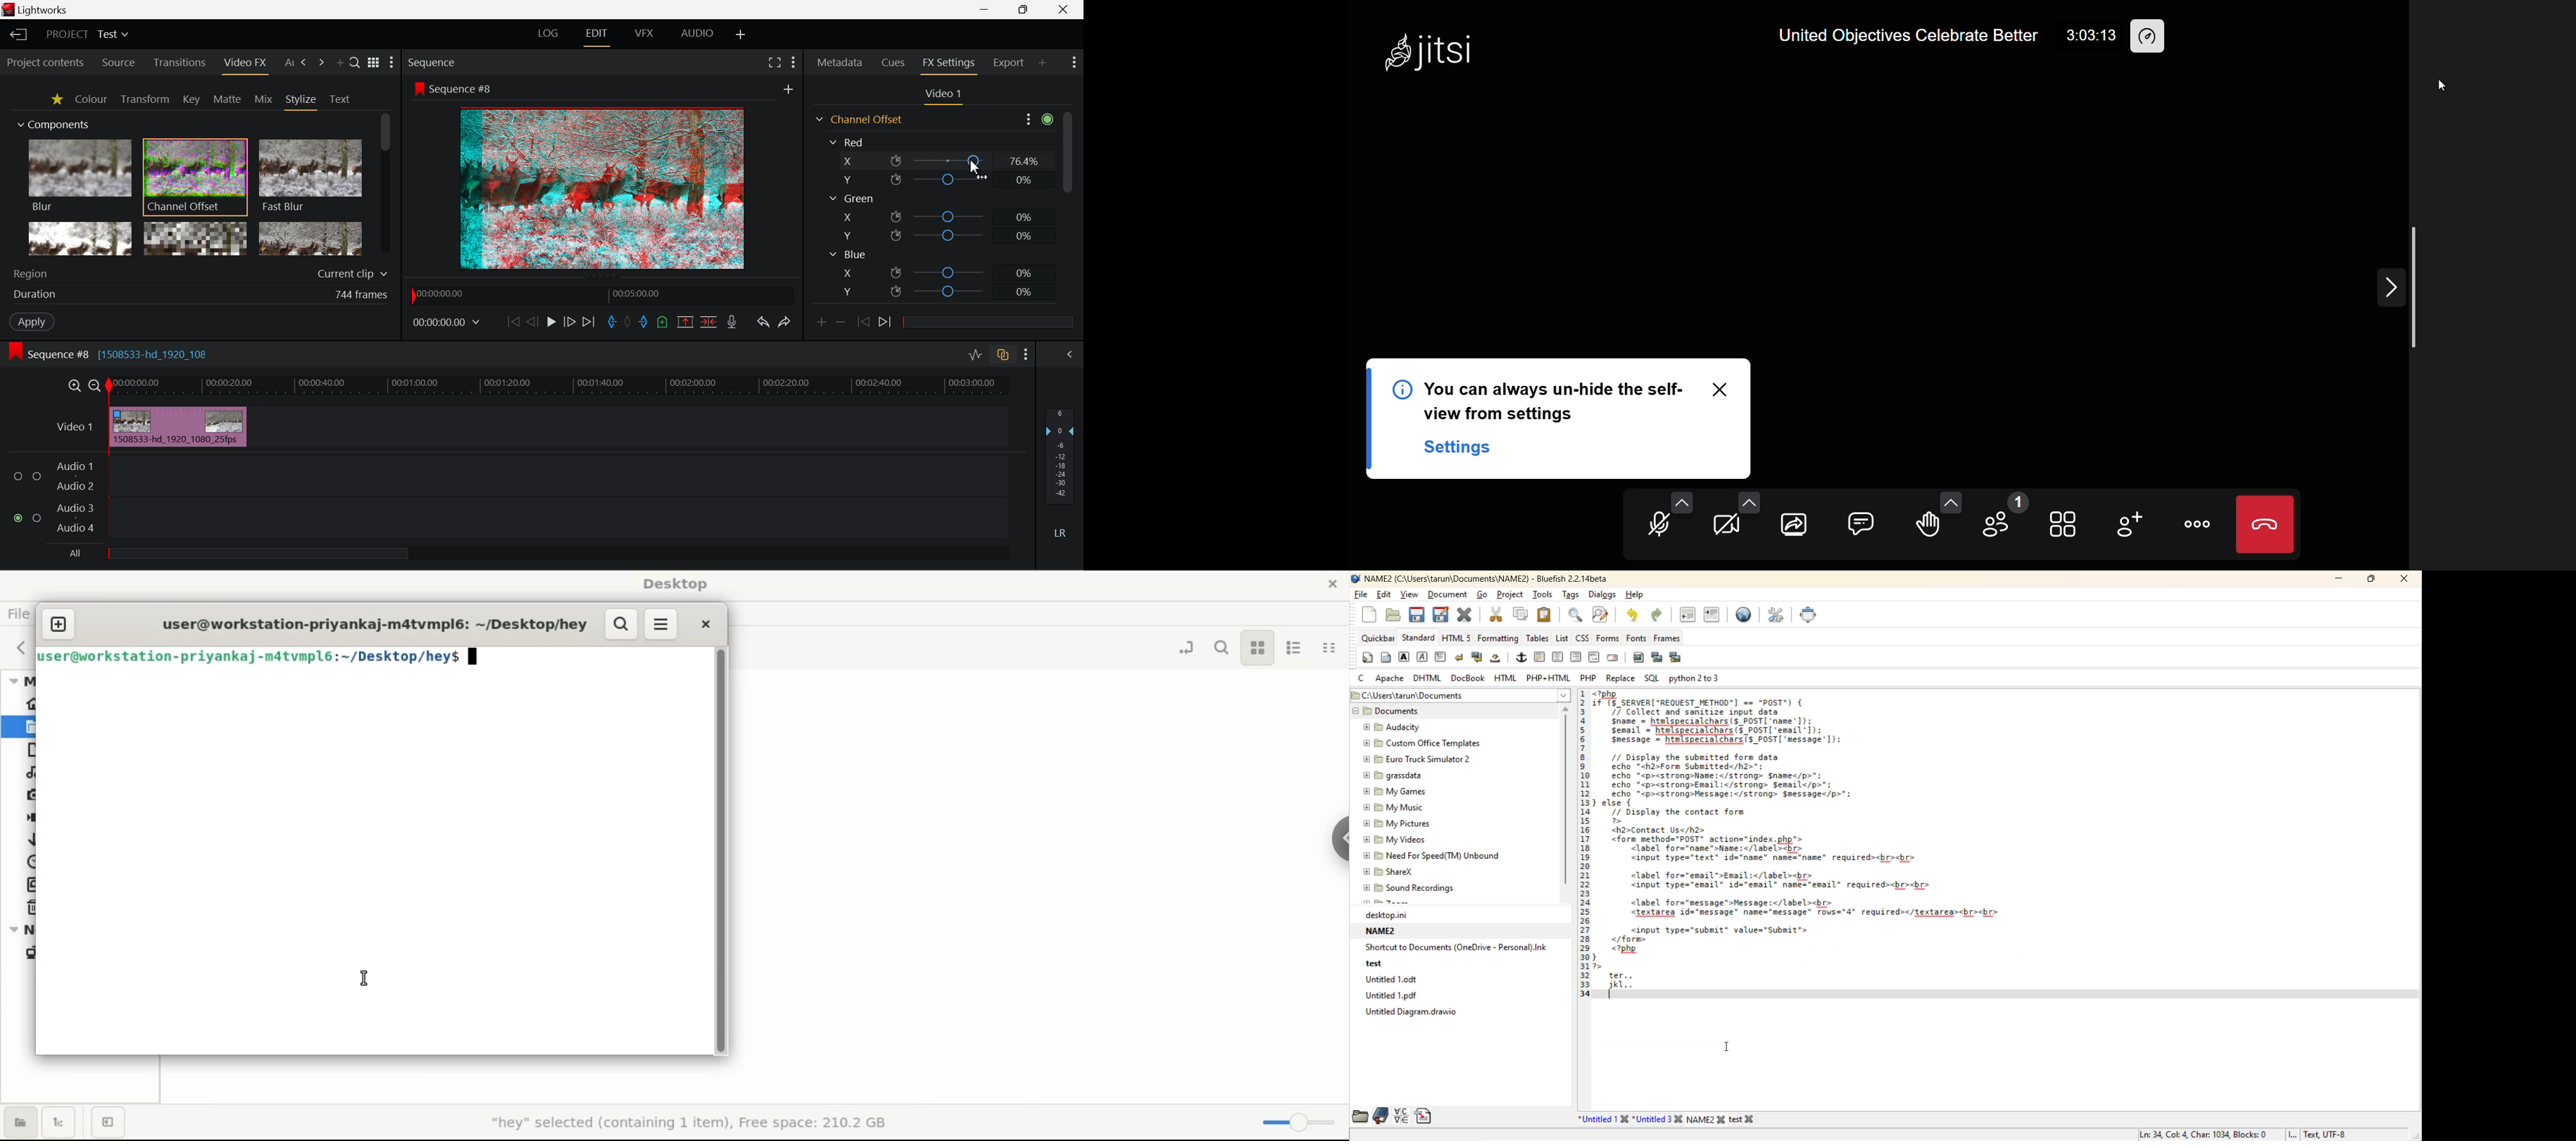 The image size is (2576, 1148). What do you see at coordinates (201, 295) in the screenshot?
I see `Frame Duration` at bounding box center [201, 295].